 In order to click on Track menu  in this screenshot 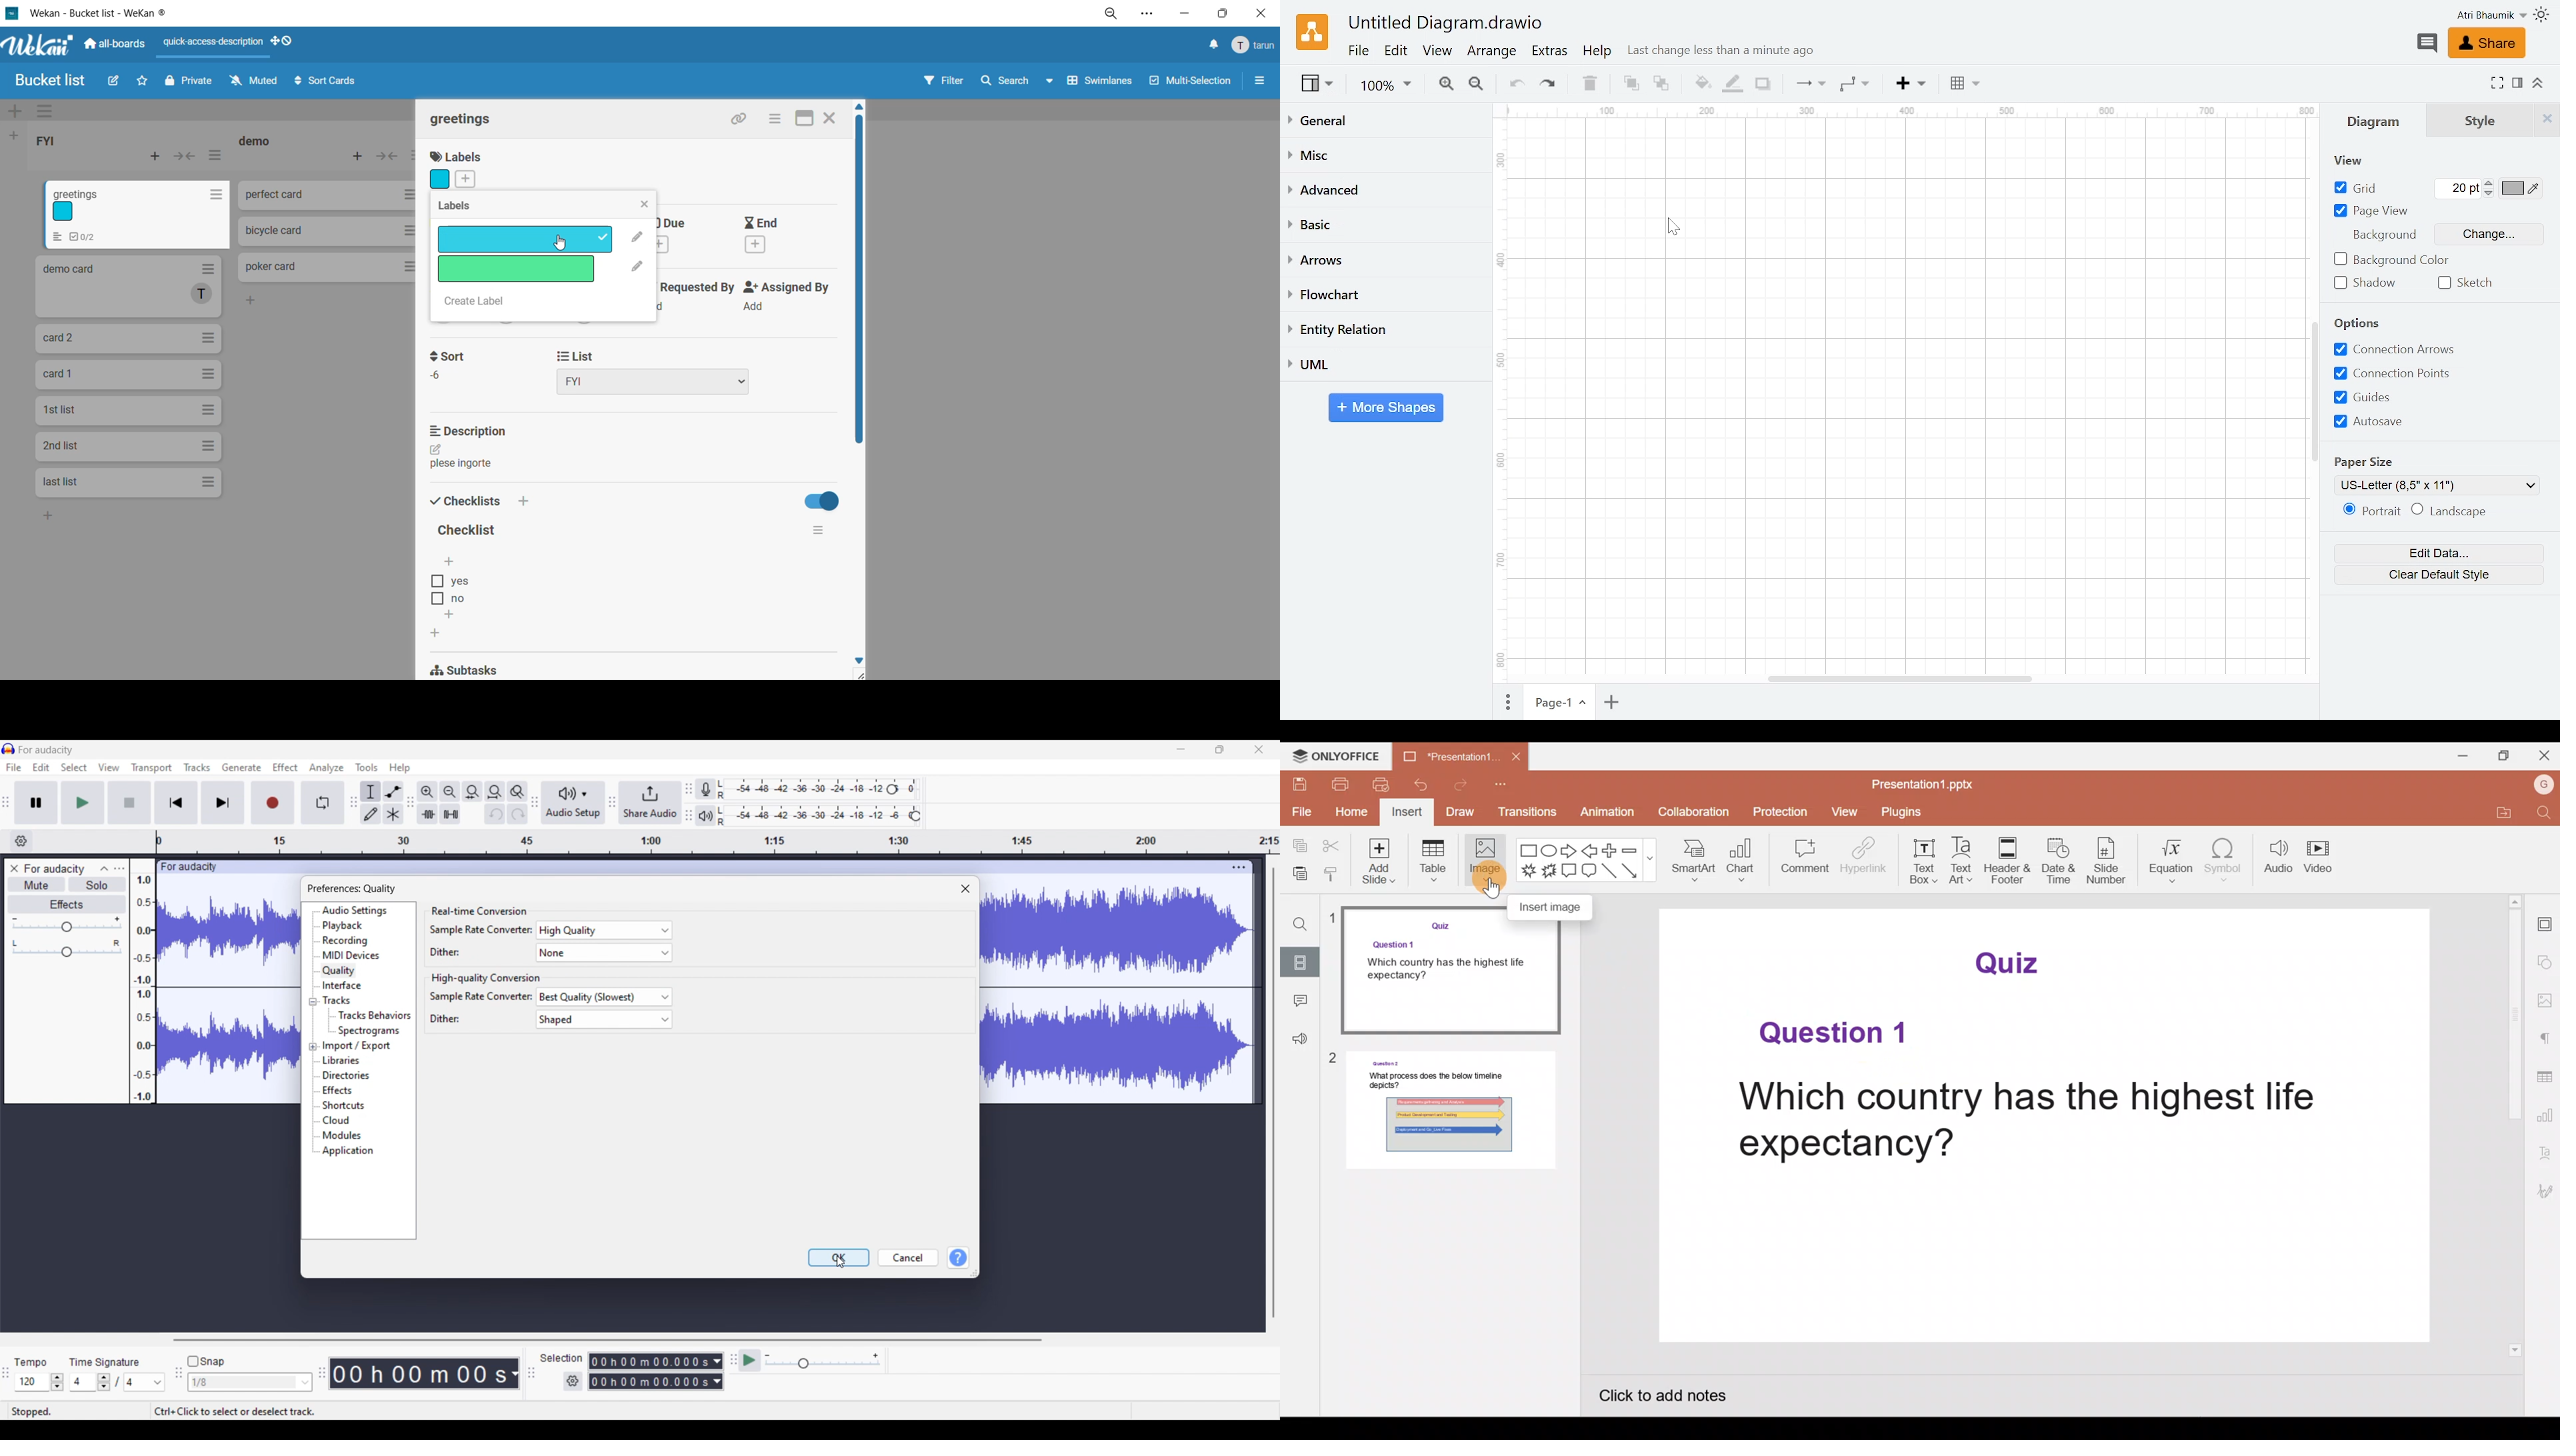, I will do `click(197, 767)`.